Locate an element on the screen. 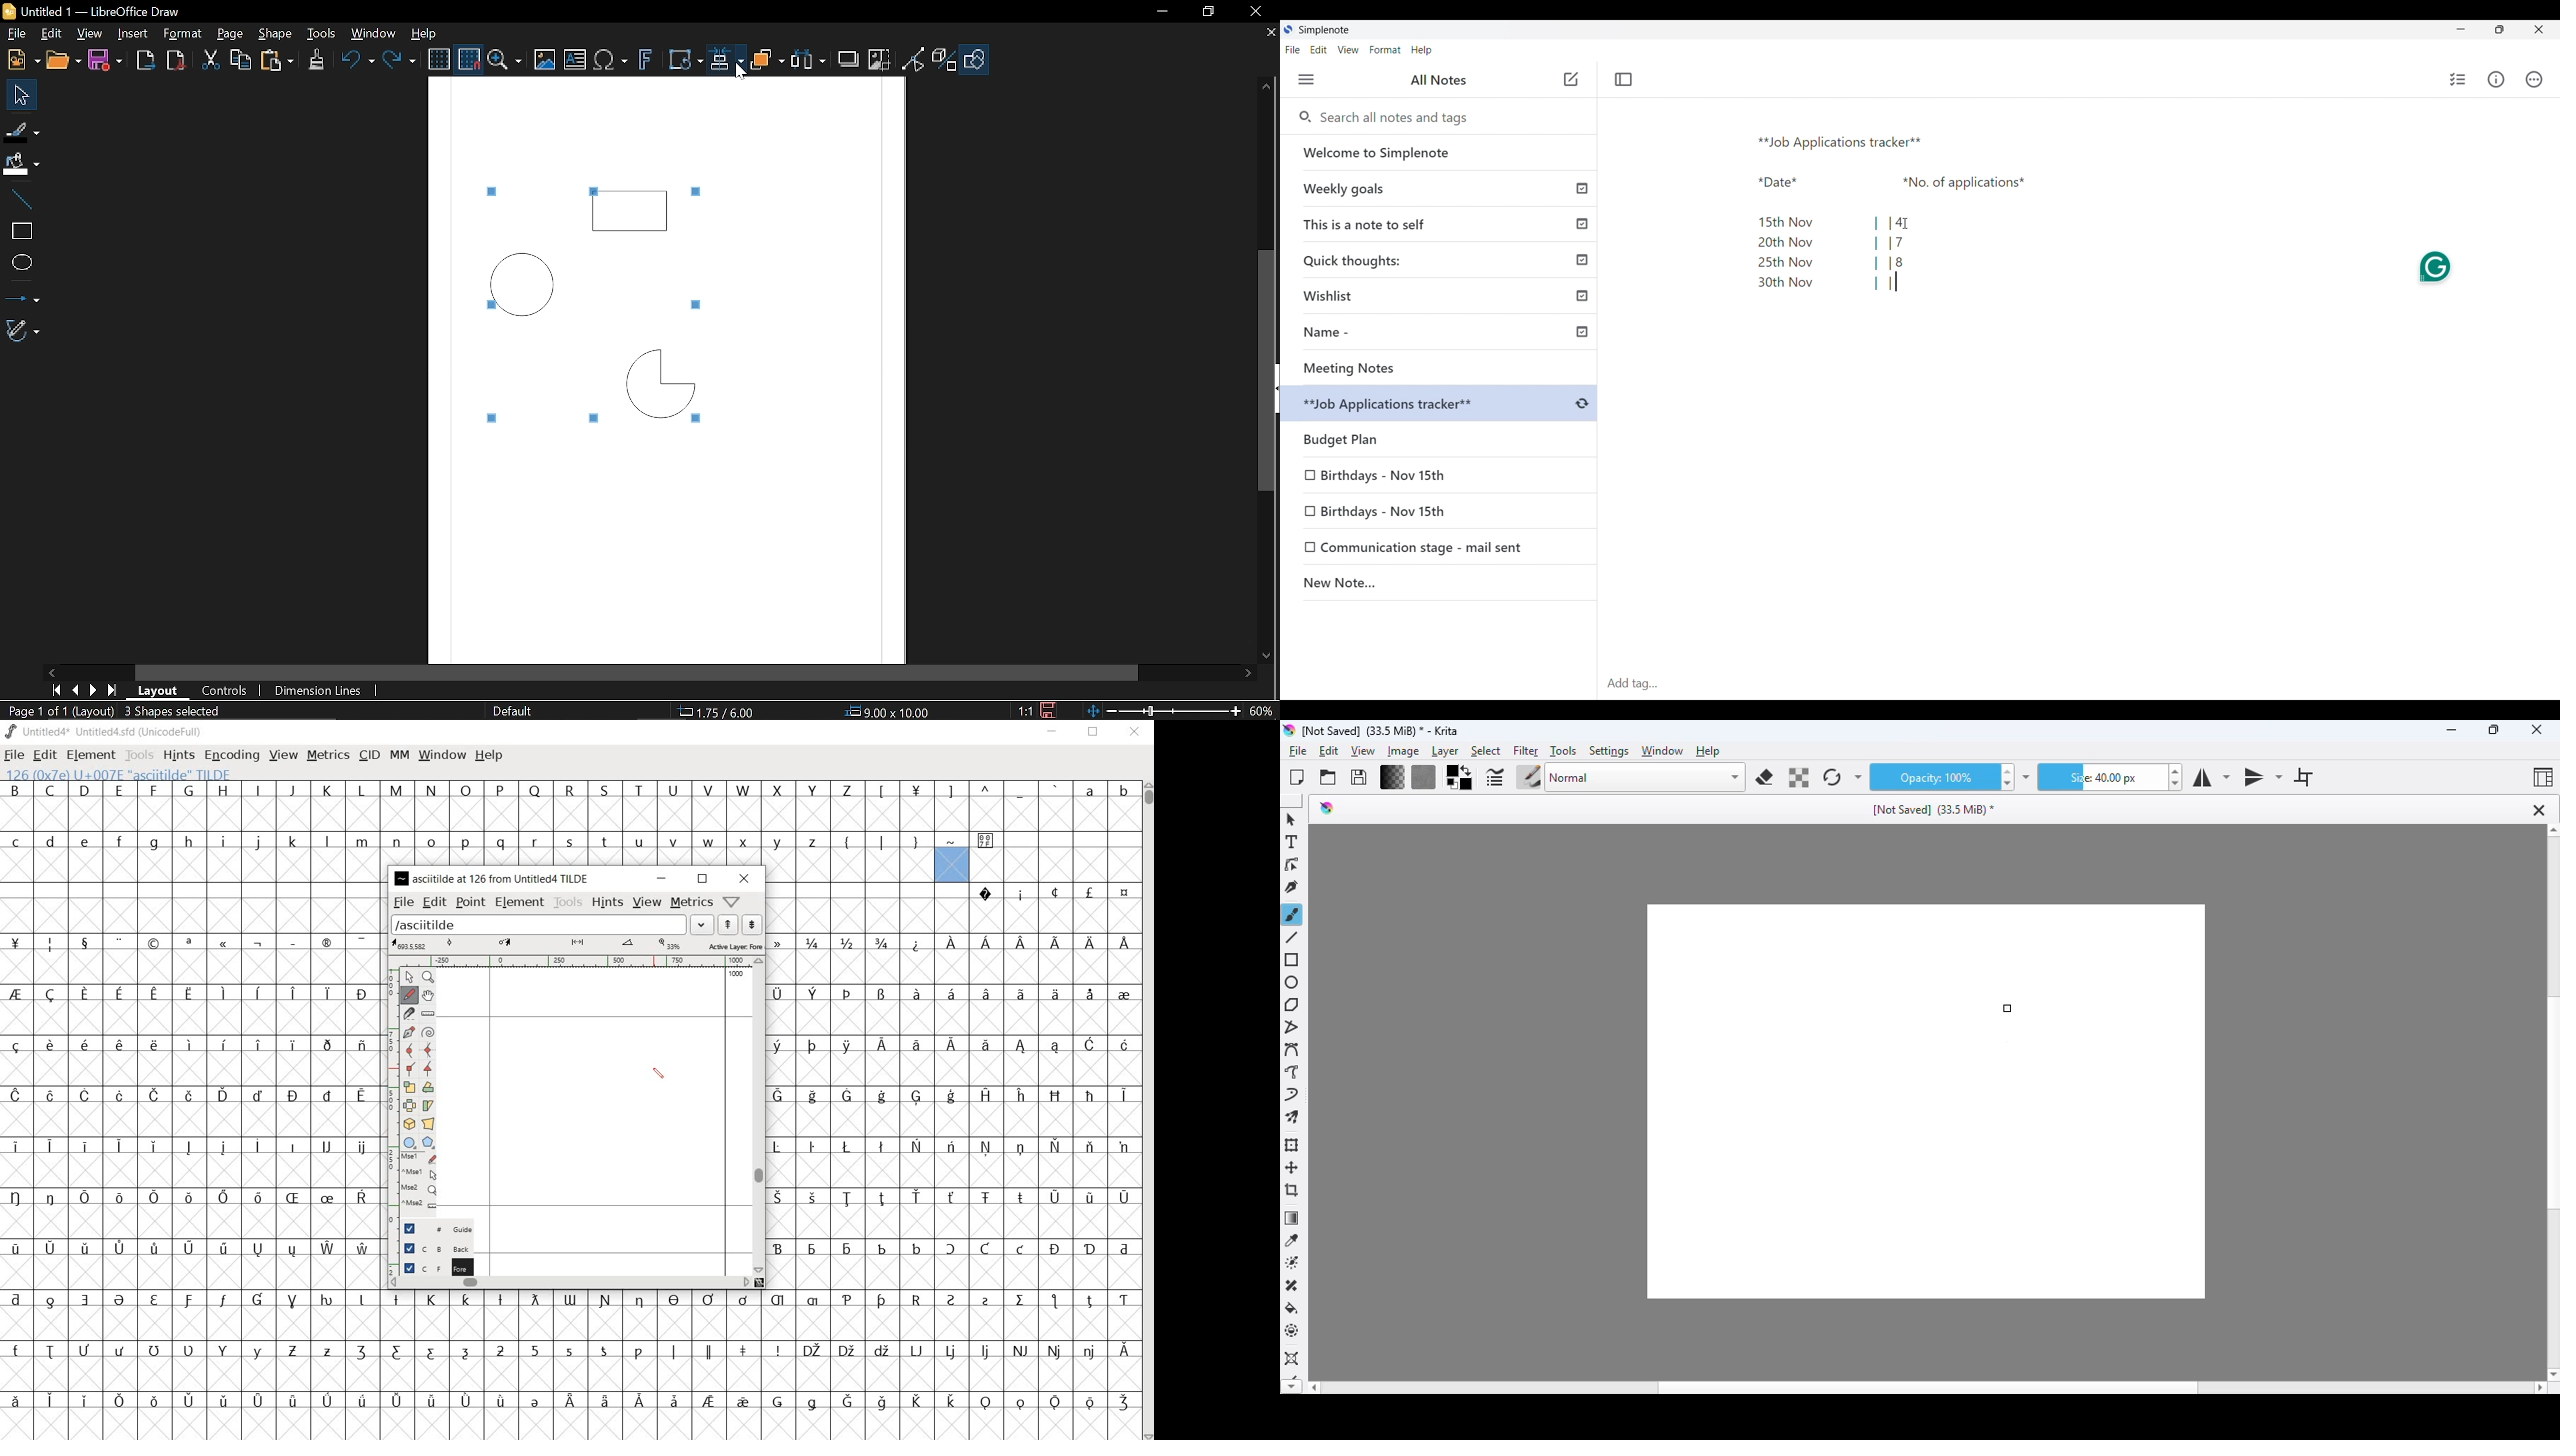  hints is located at coordinates (605, 904).